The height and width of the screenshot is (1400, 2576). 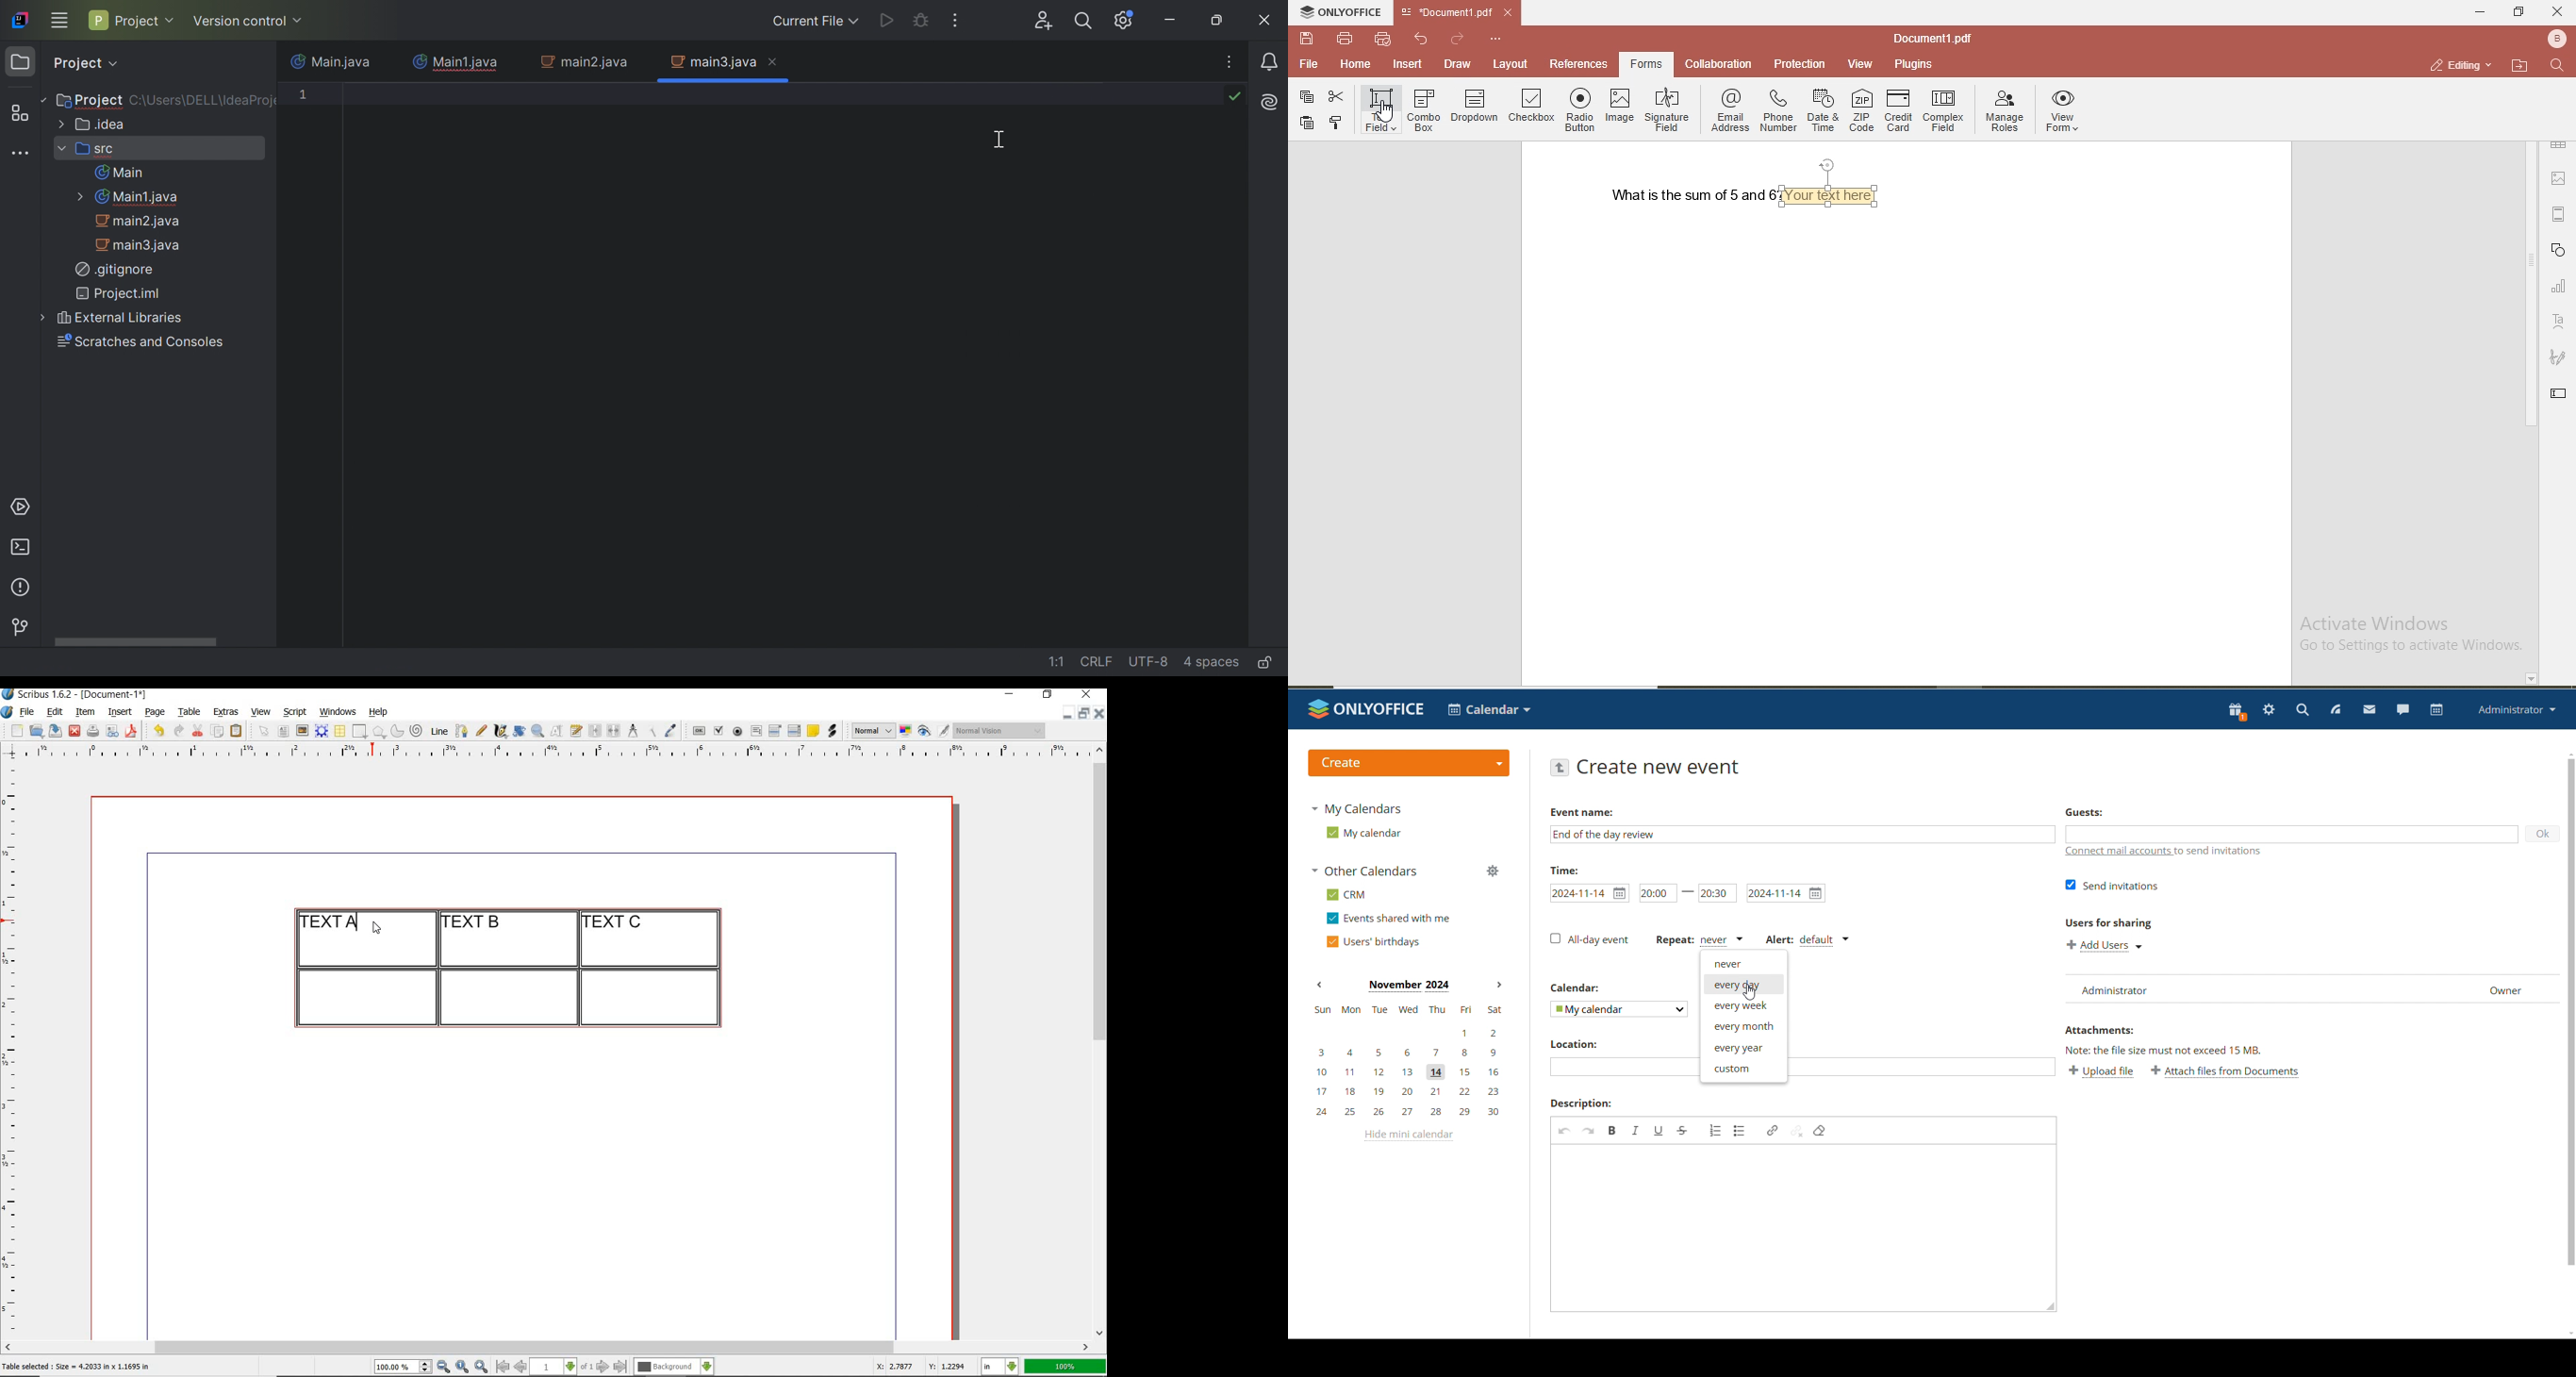 I want to click on link annotation, so click(x=834, y=731).